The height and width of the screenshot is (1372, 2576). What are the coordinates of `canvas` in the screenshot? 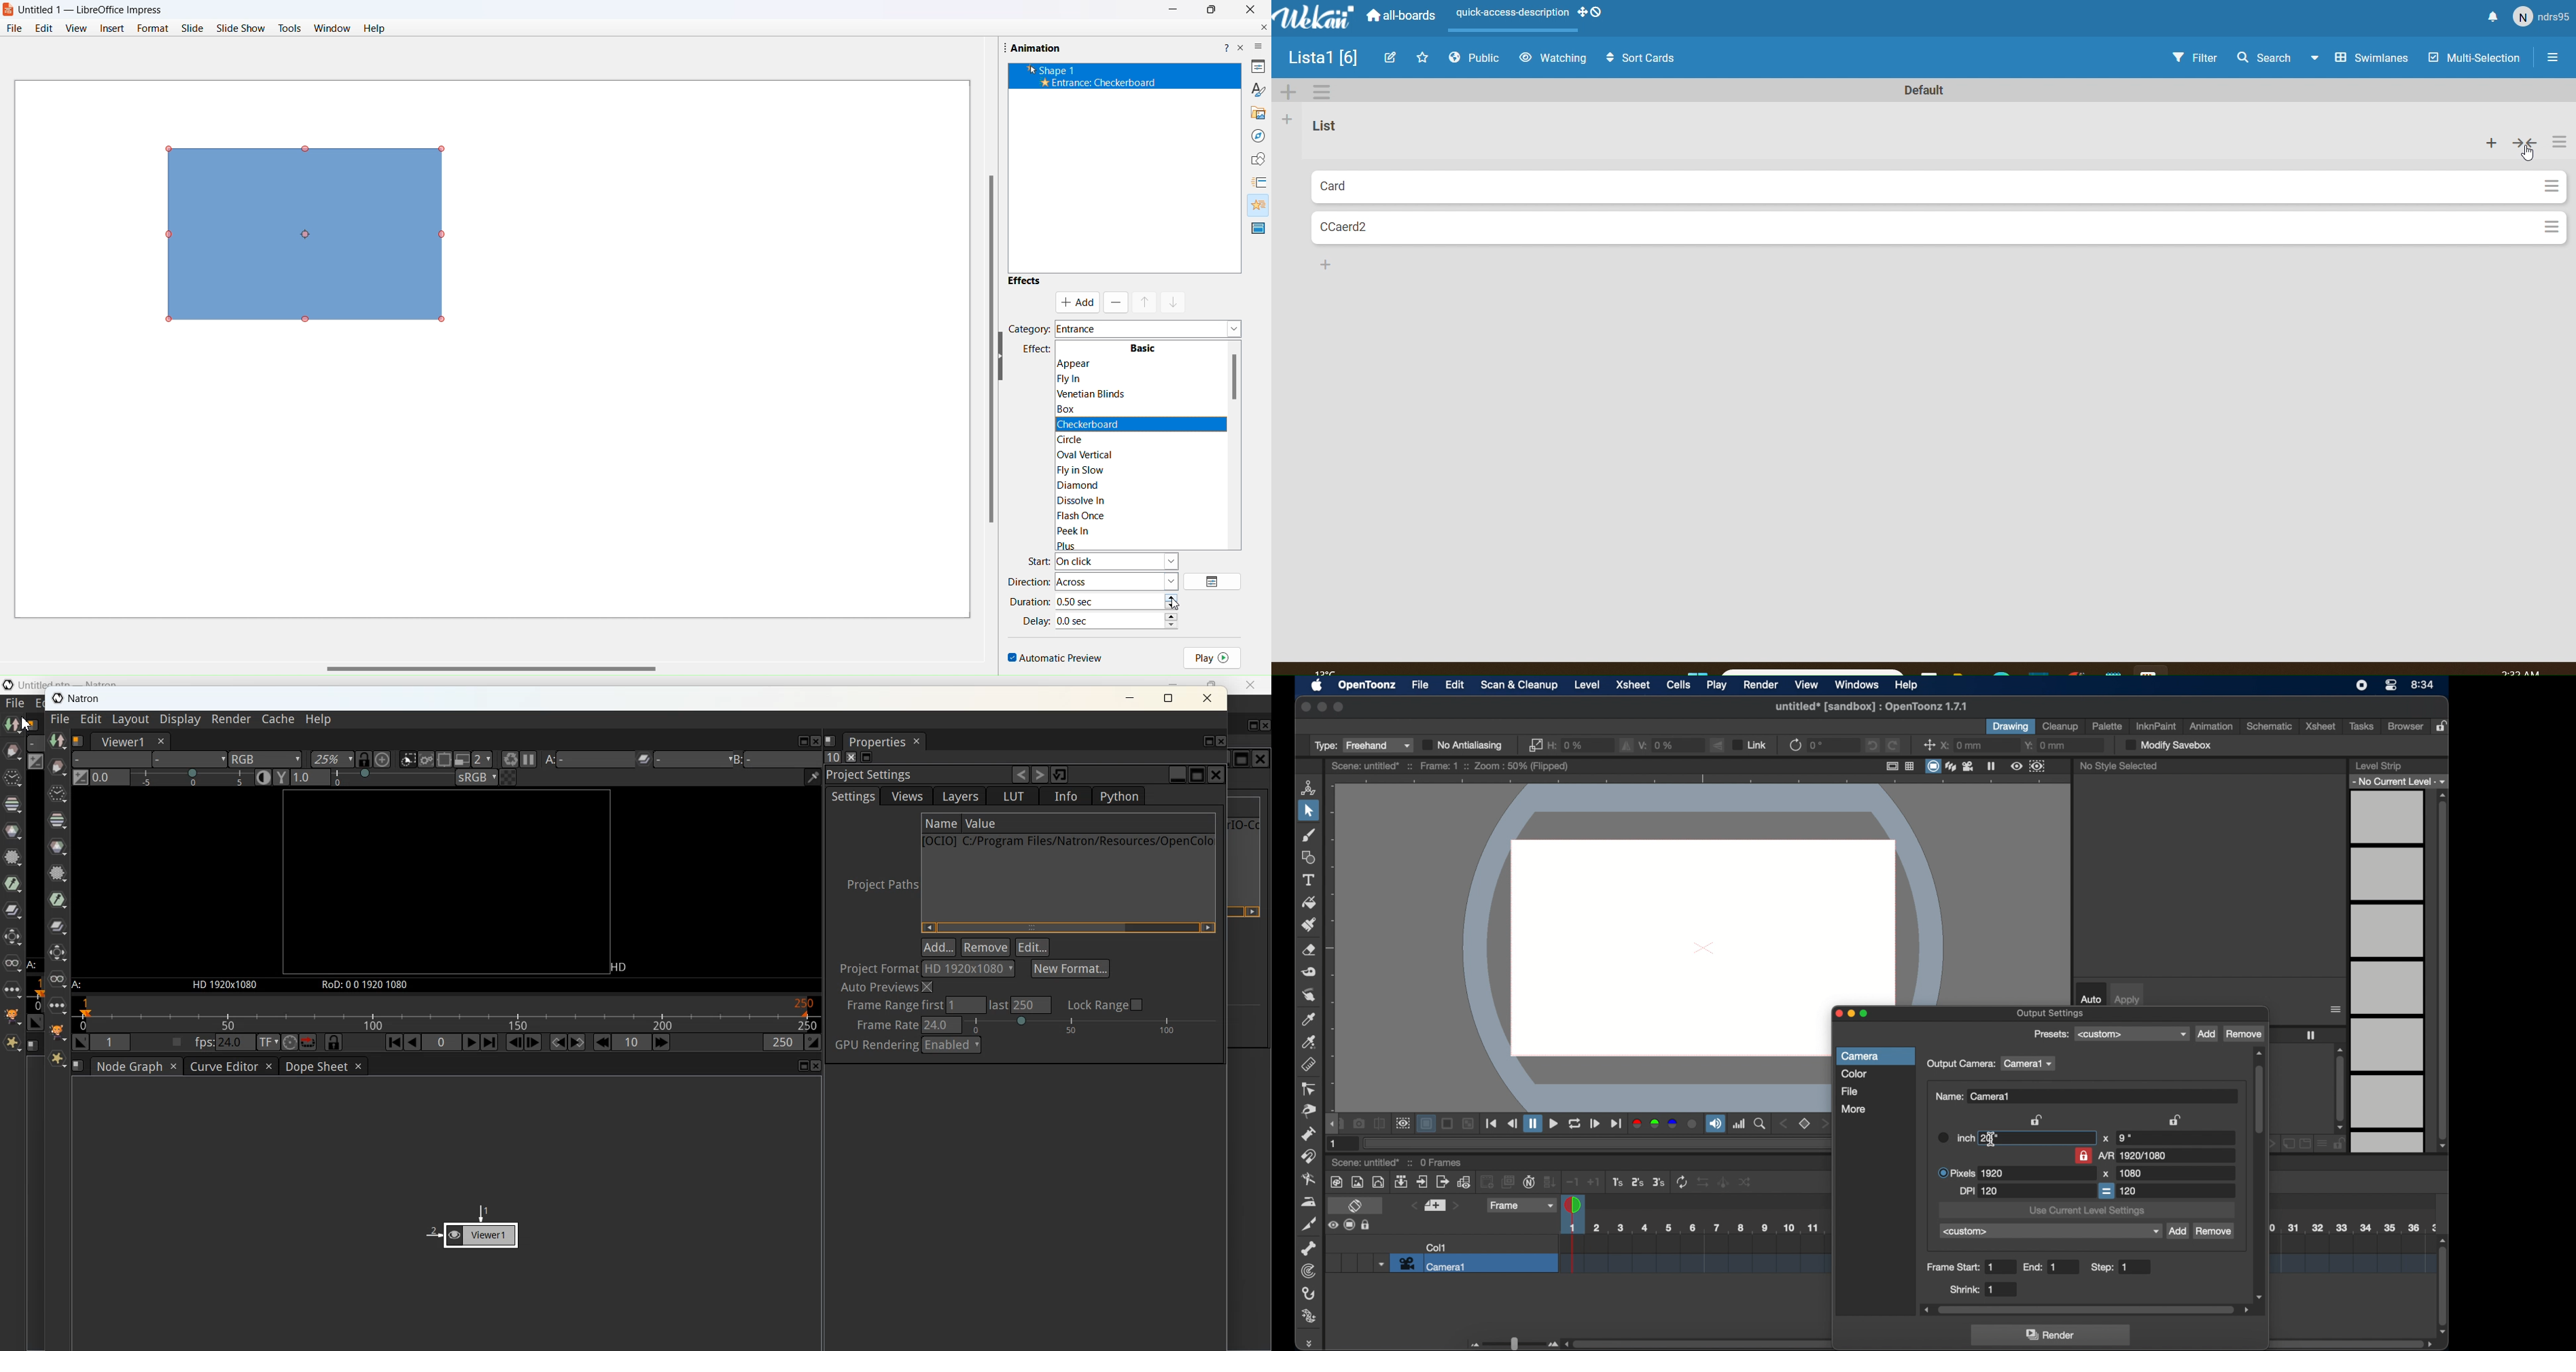 It's located at (1699, 892).